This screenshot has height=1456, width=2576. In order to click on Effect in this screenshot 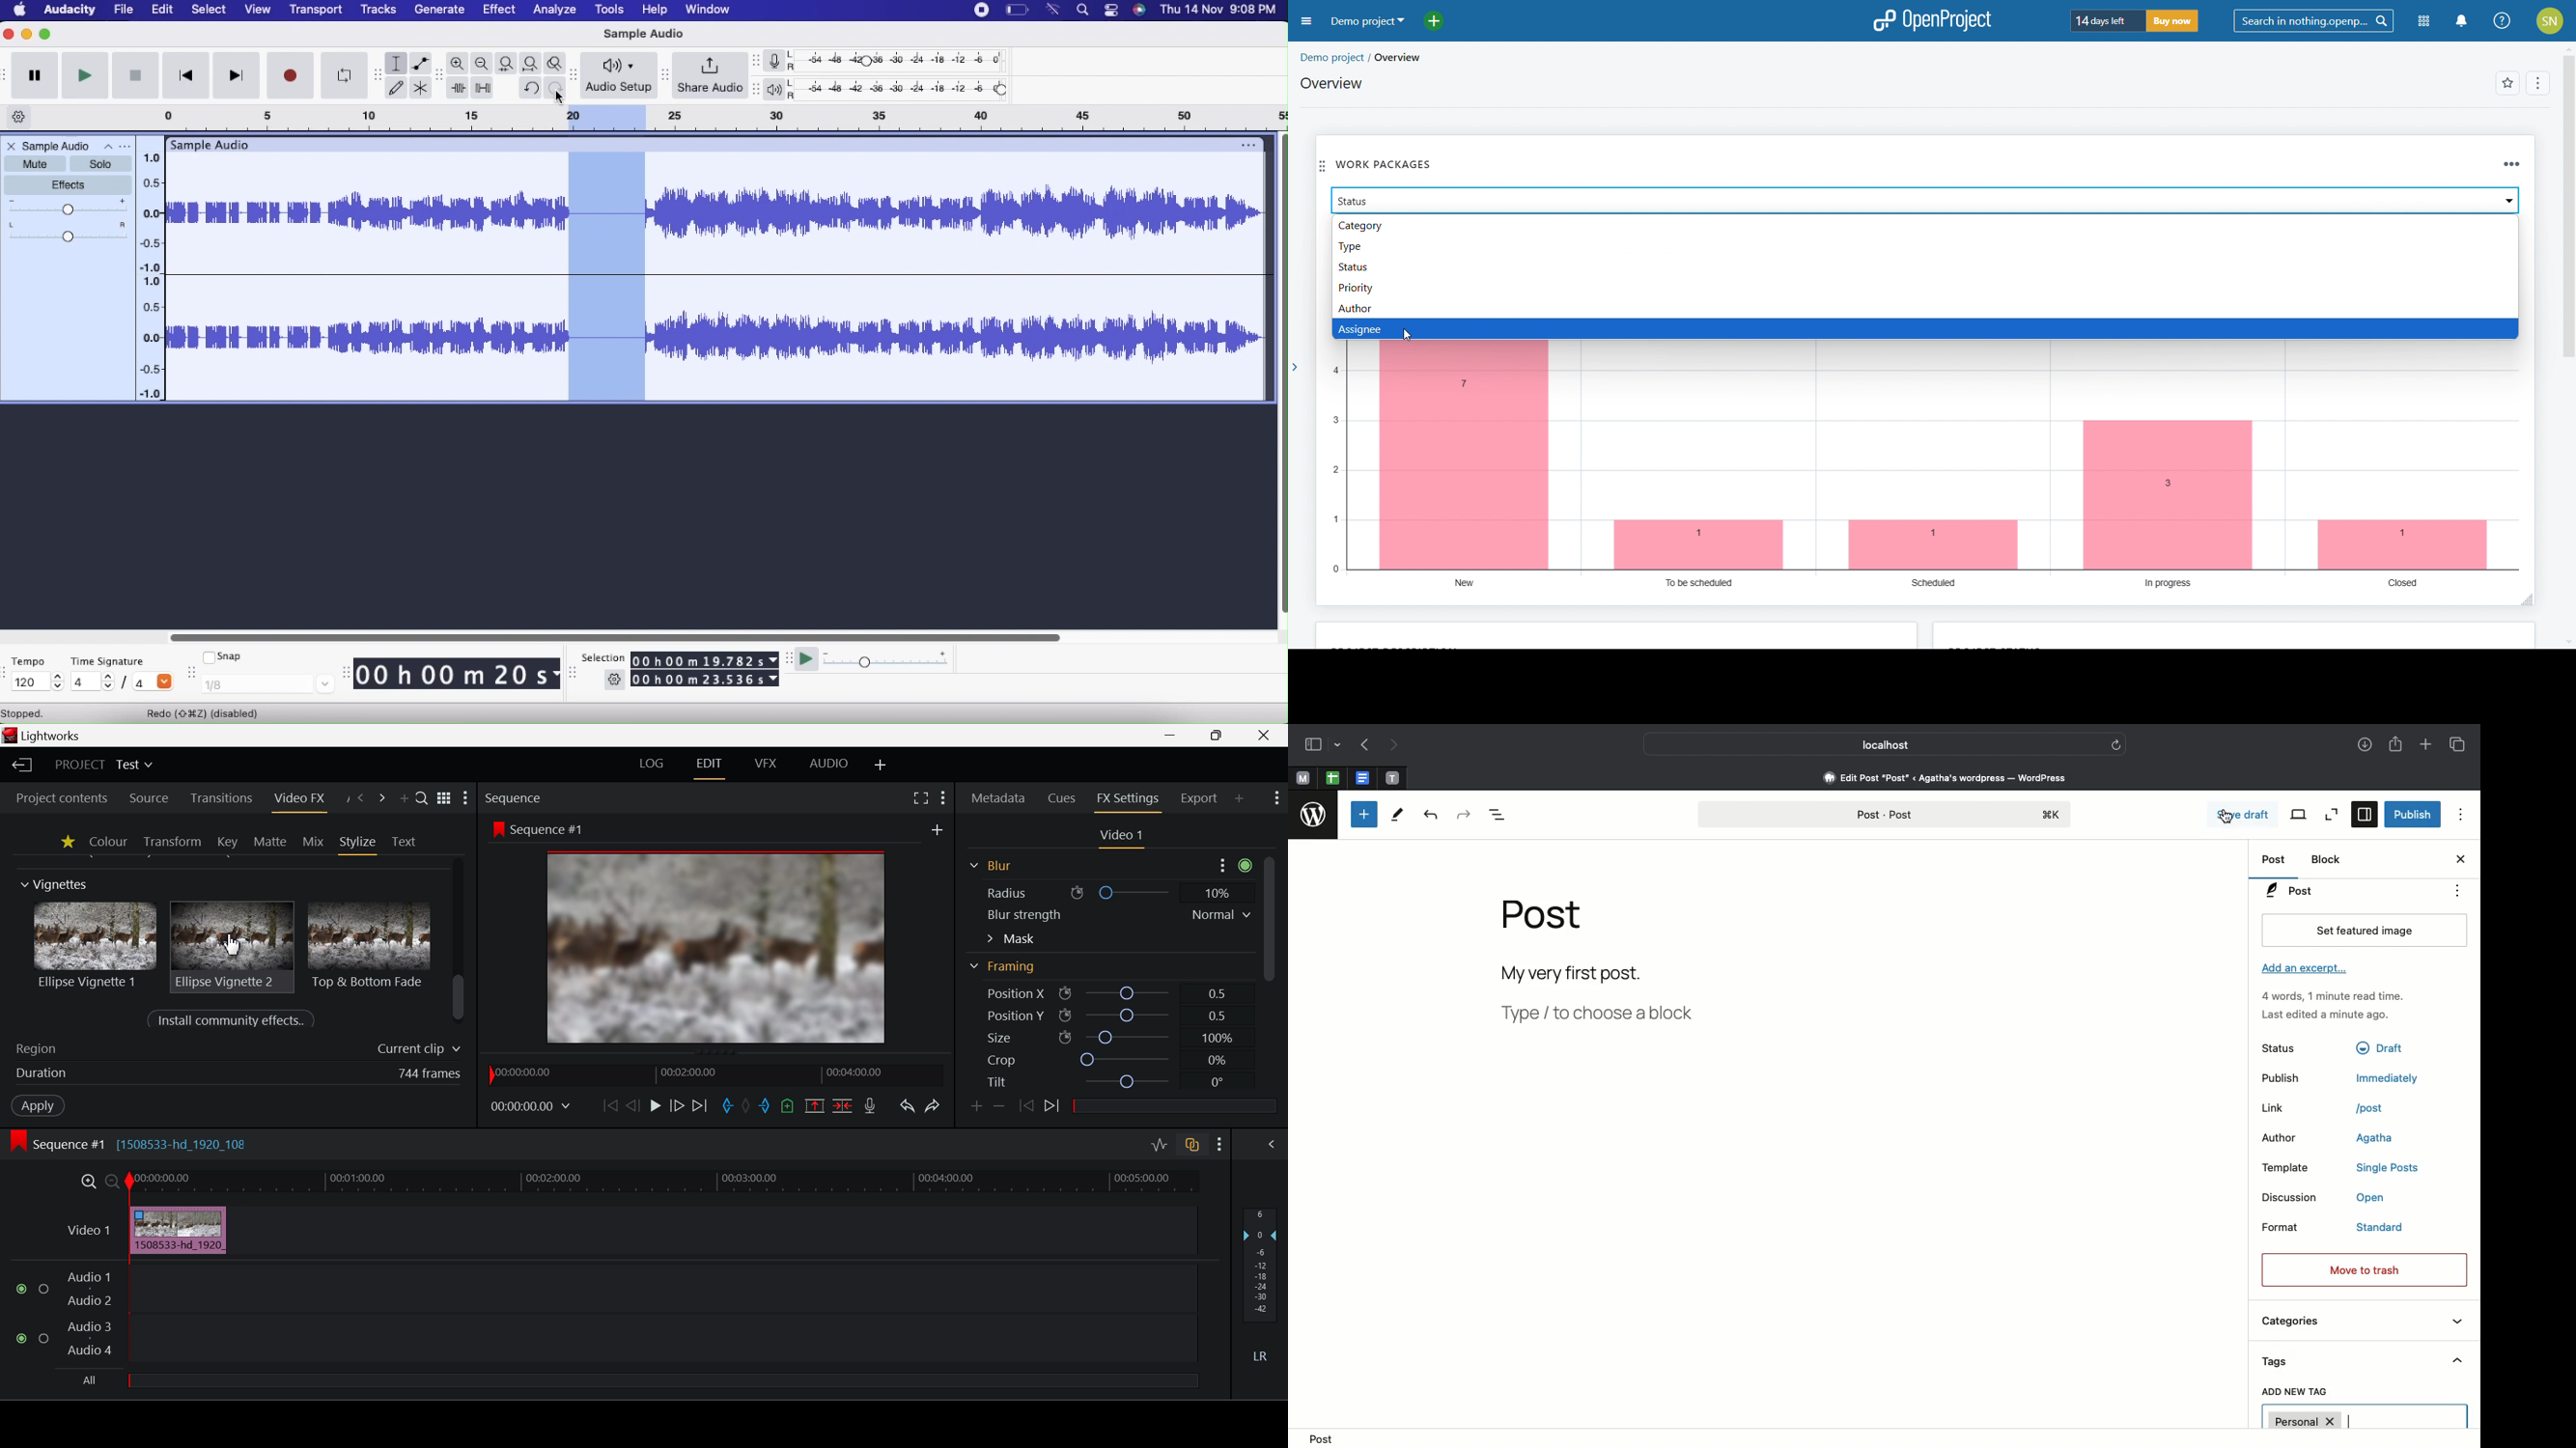, I will do `click(501, 10)`.